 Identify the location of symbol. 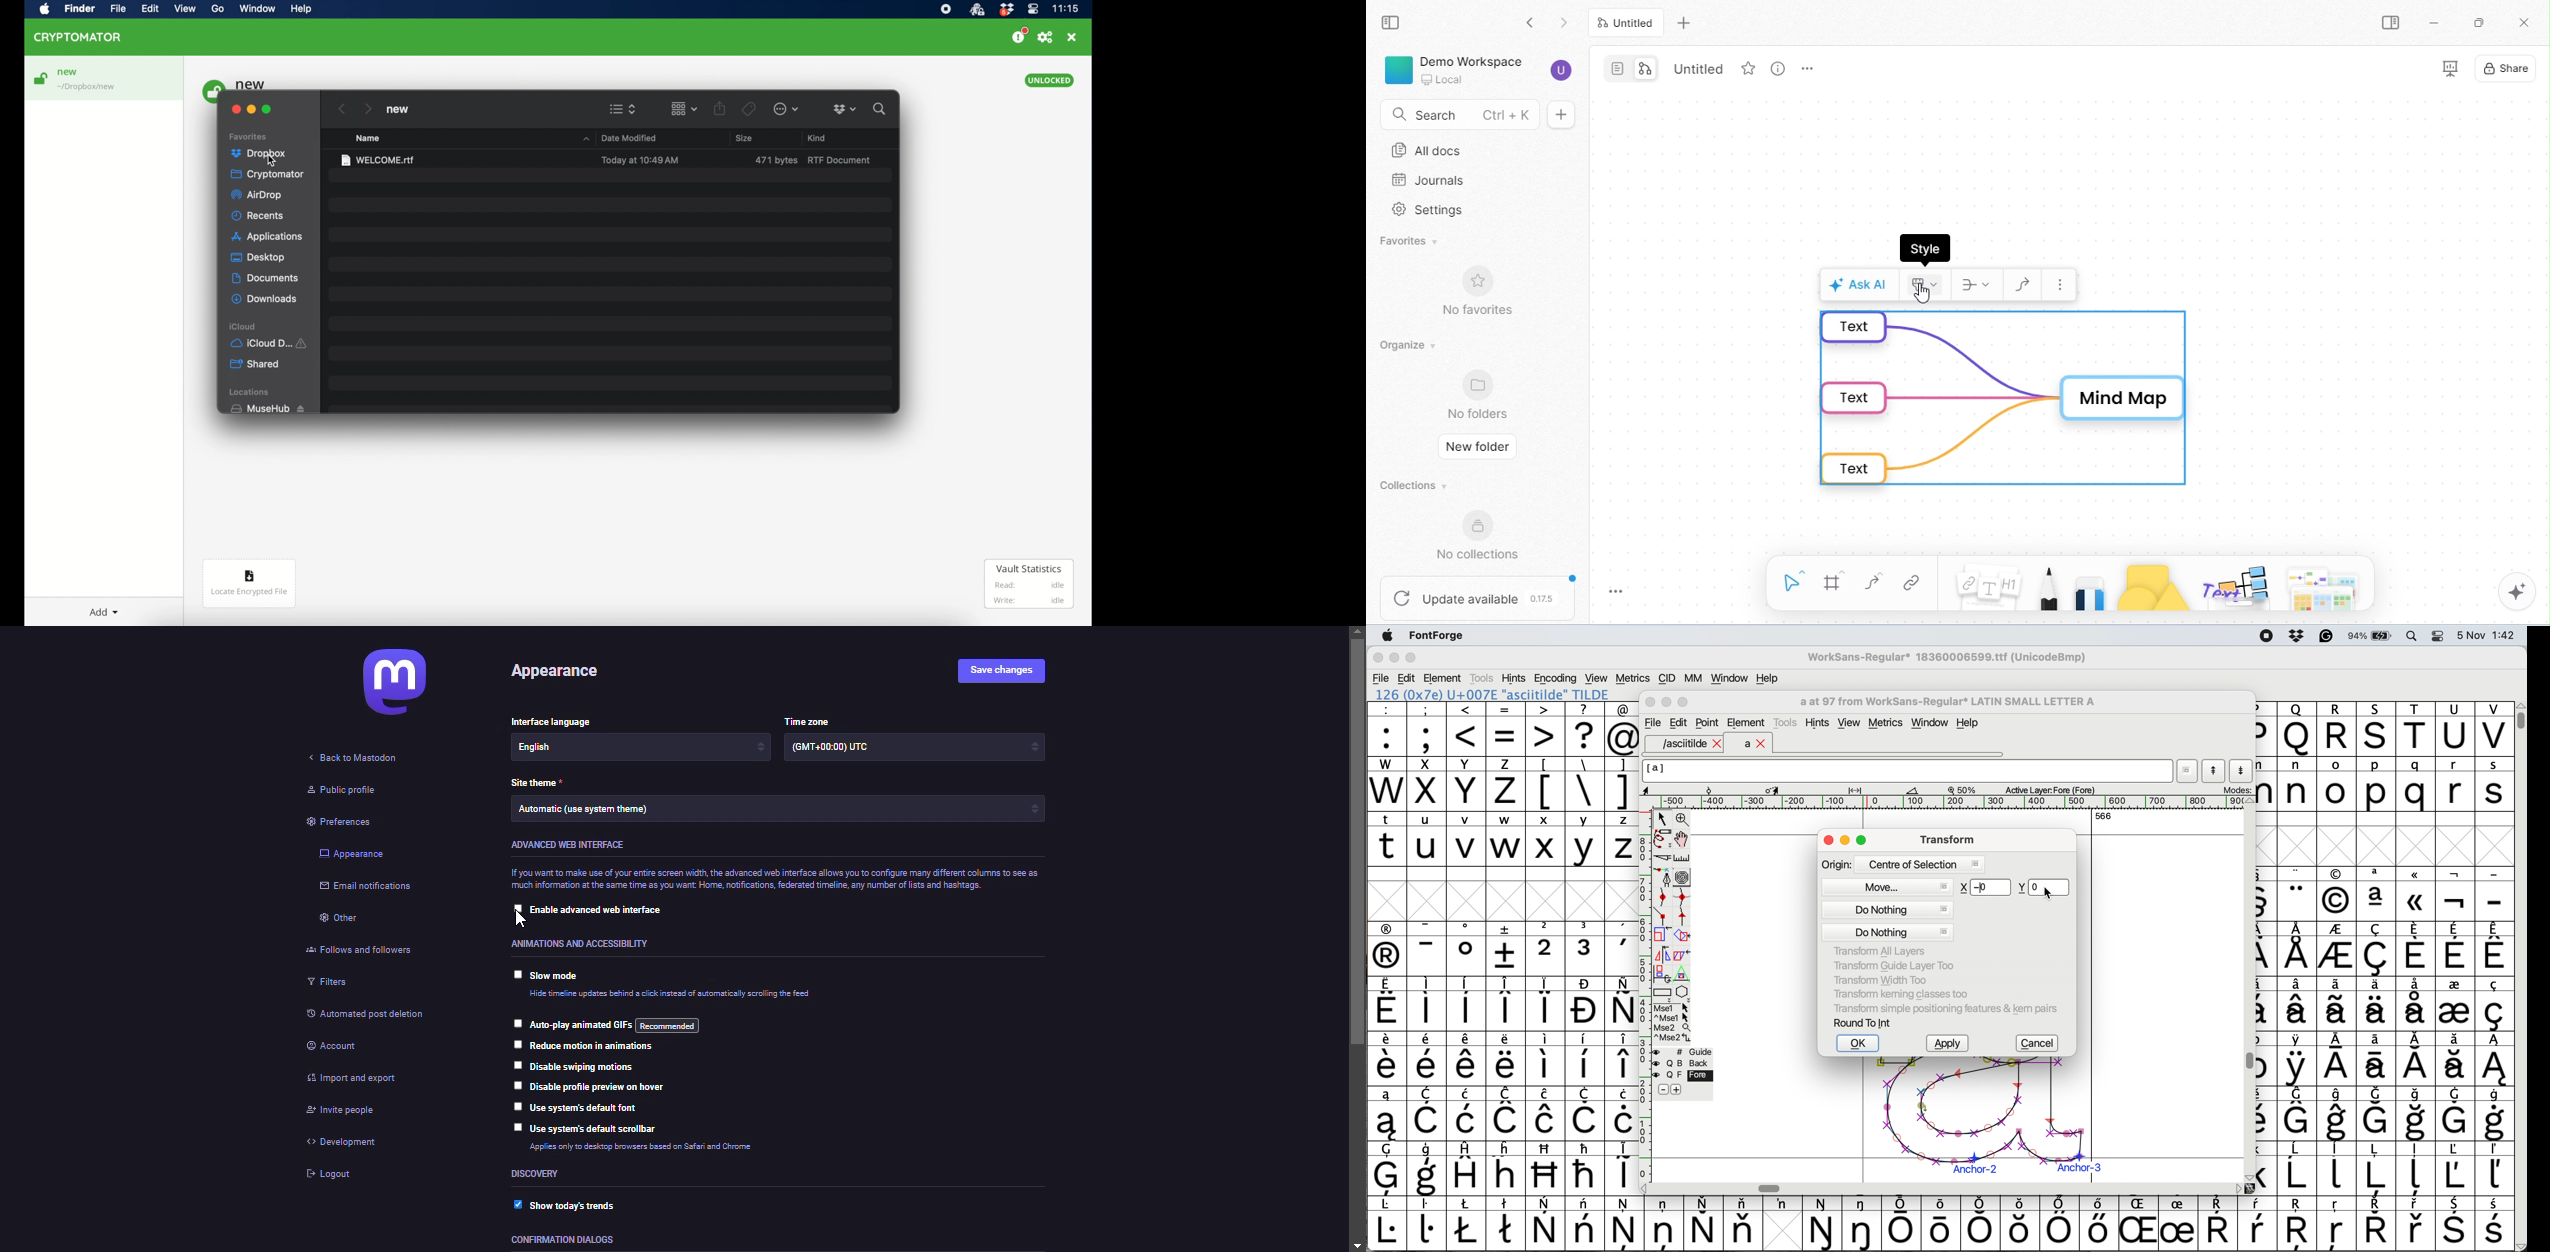
(1622, 1167).